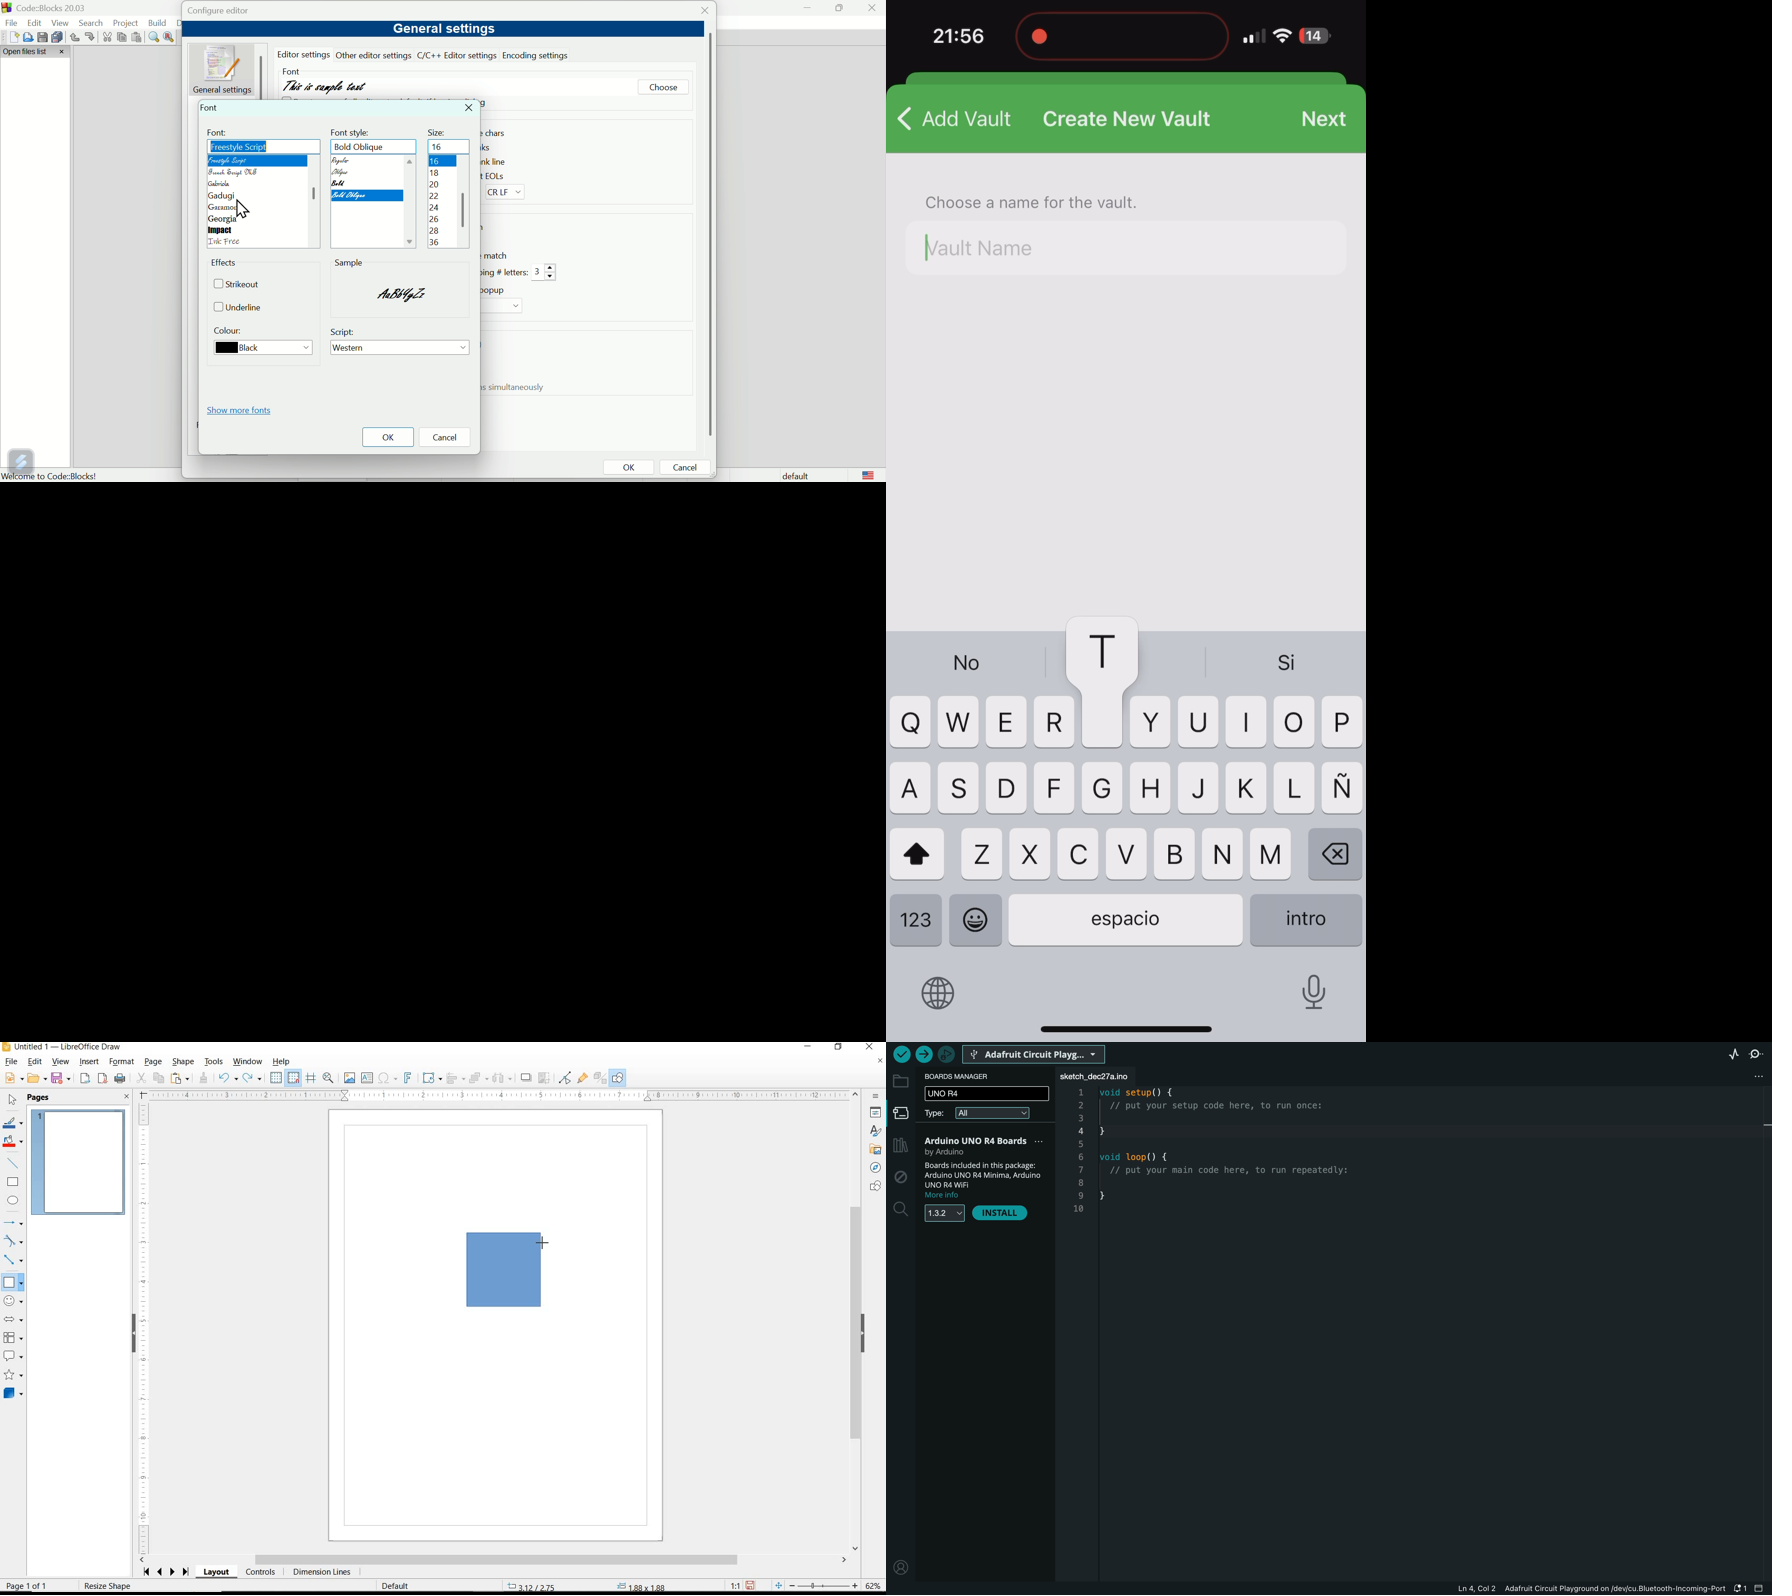 The image size is (1792, 1596). I want to click on REDO, so click(255, 1078).